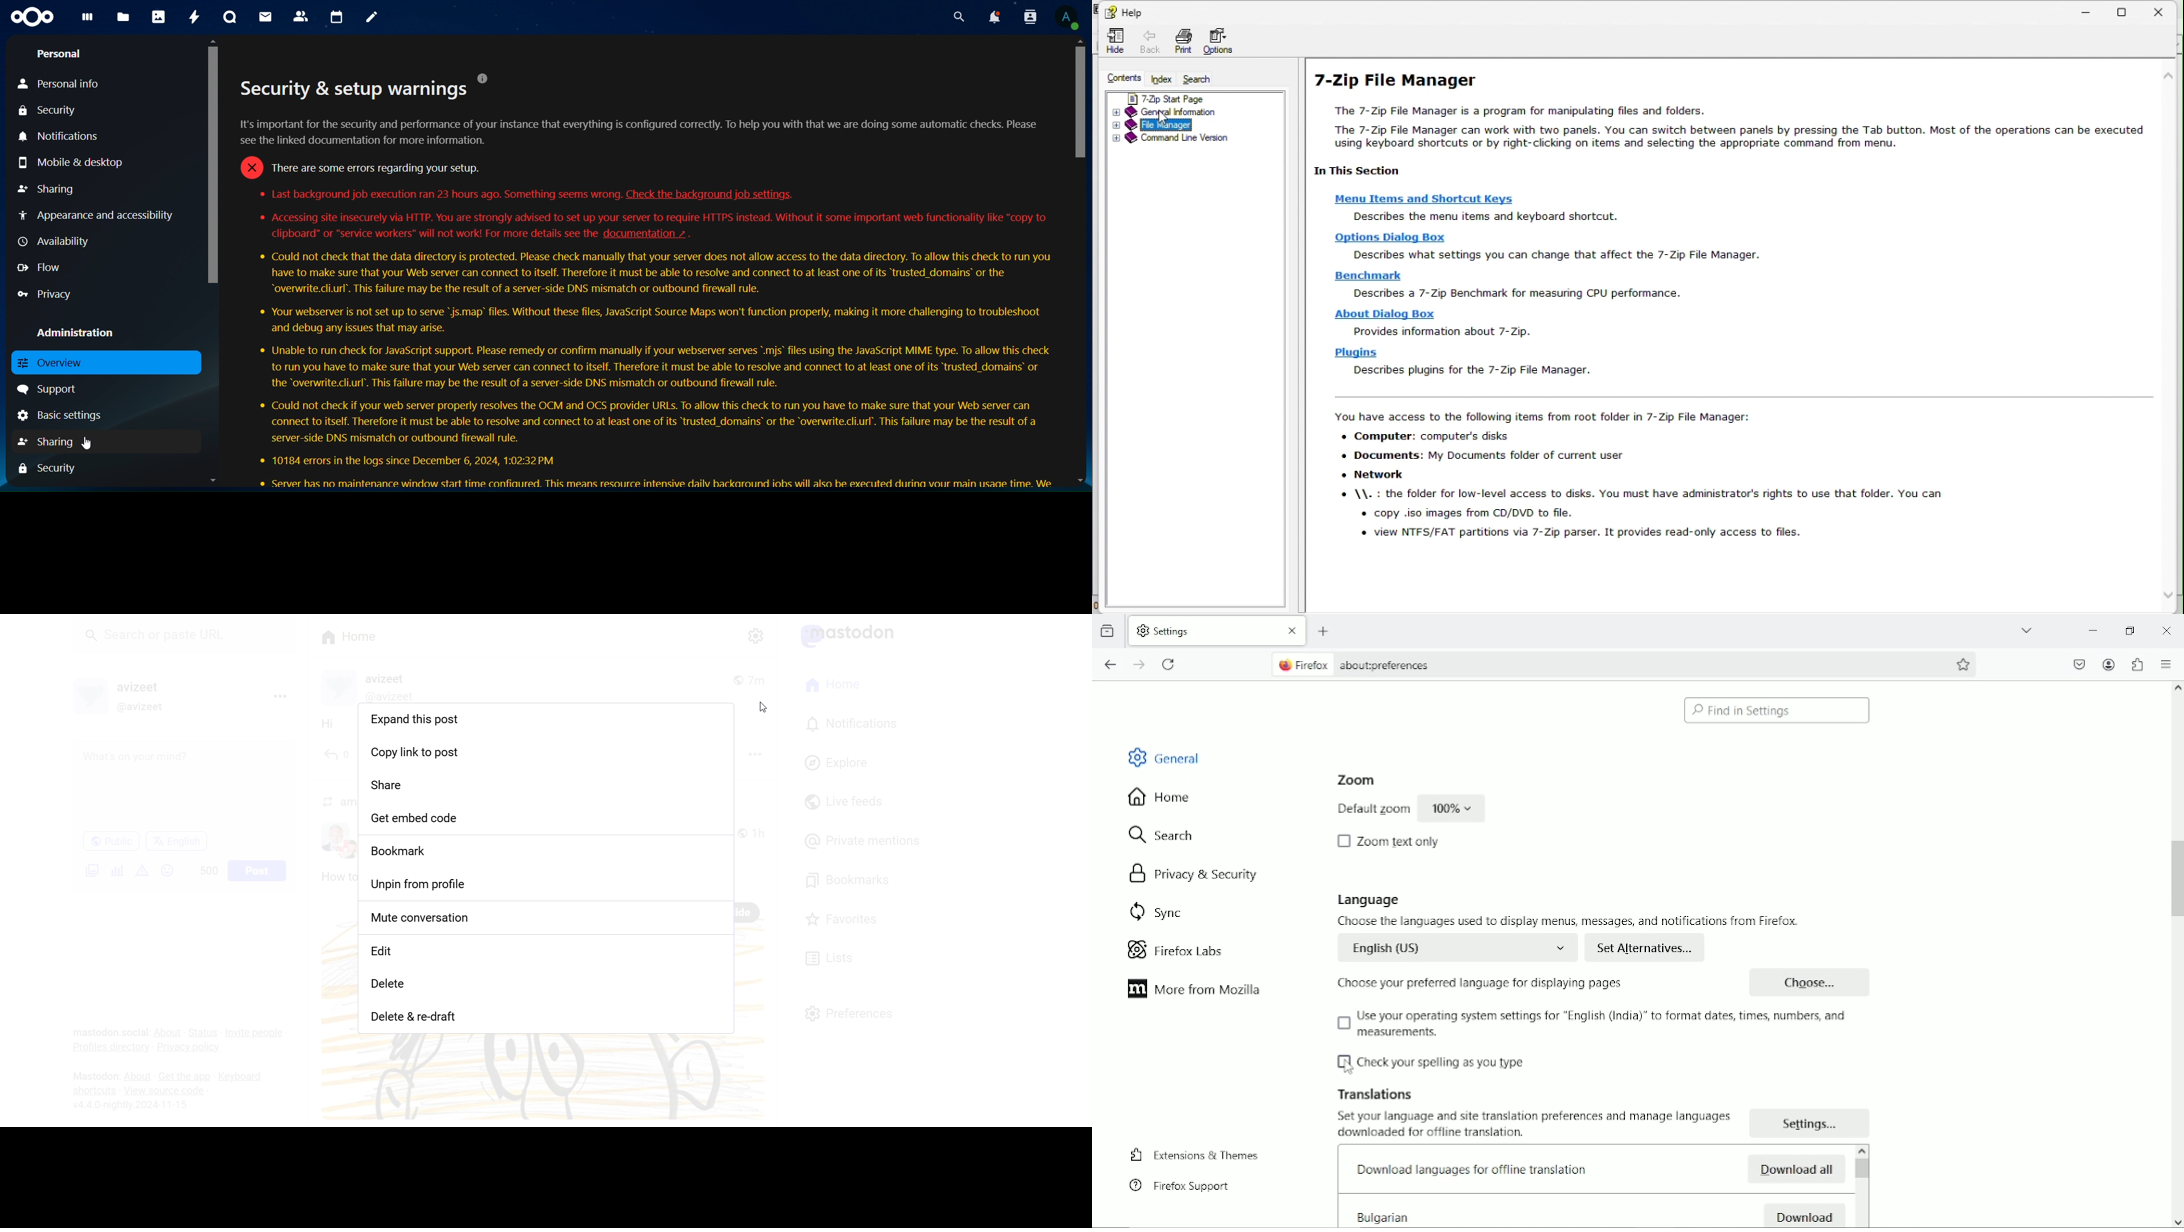  I want to click on Language, so click(176, 840).